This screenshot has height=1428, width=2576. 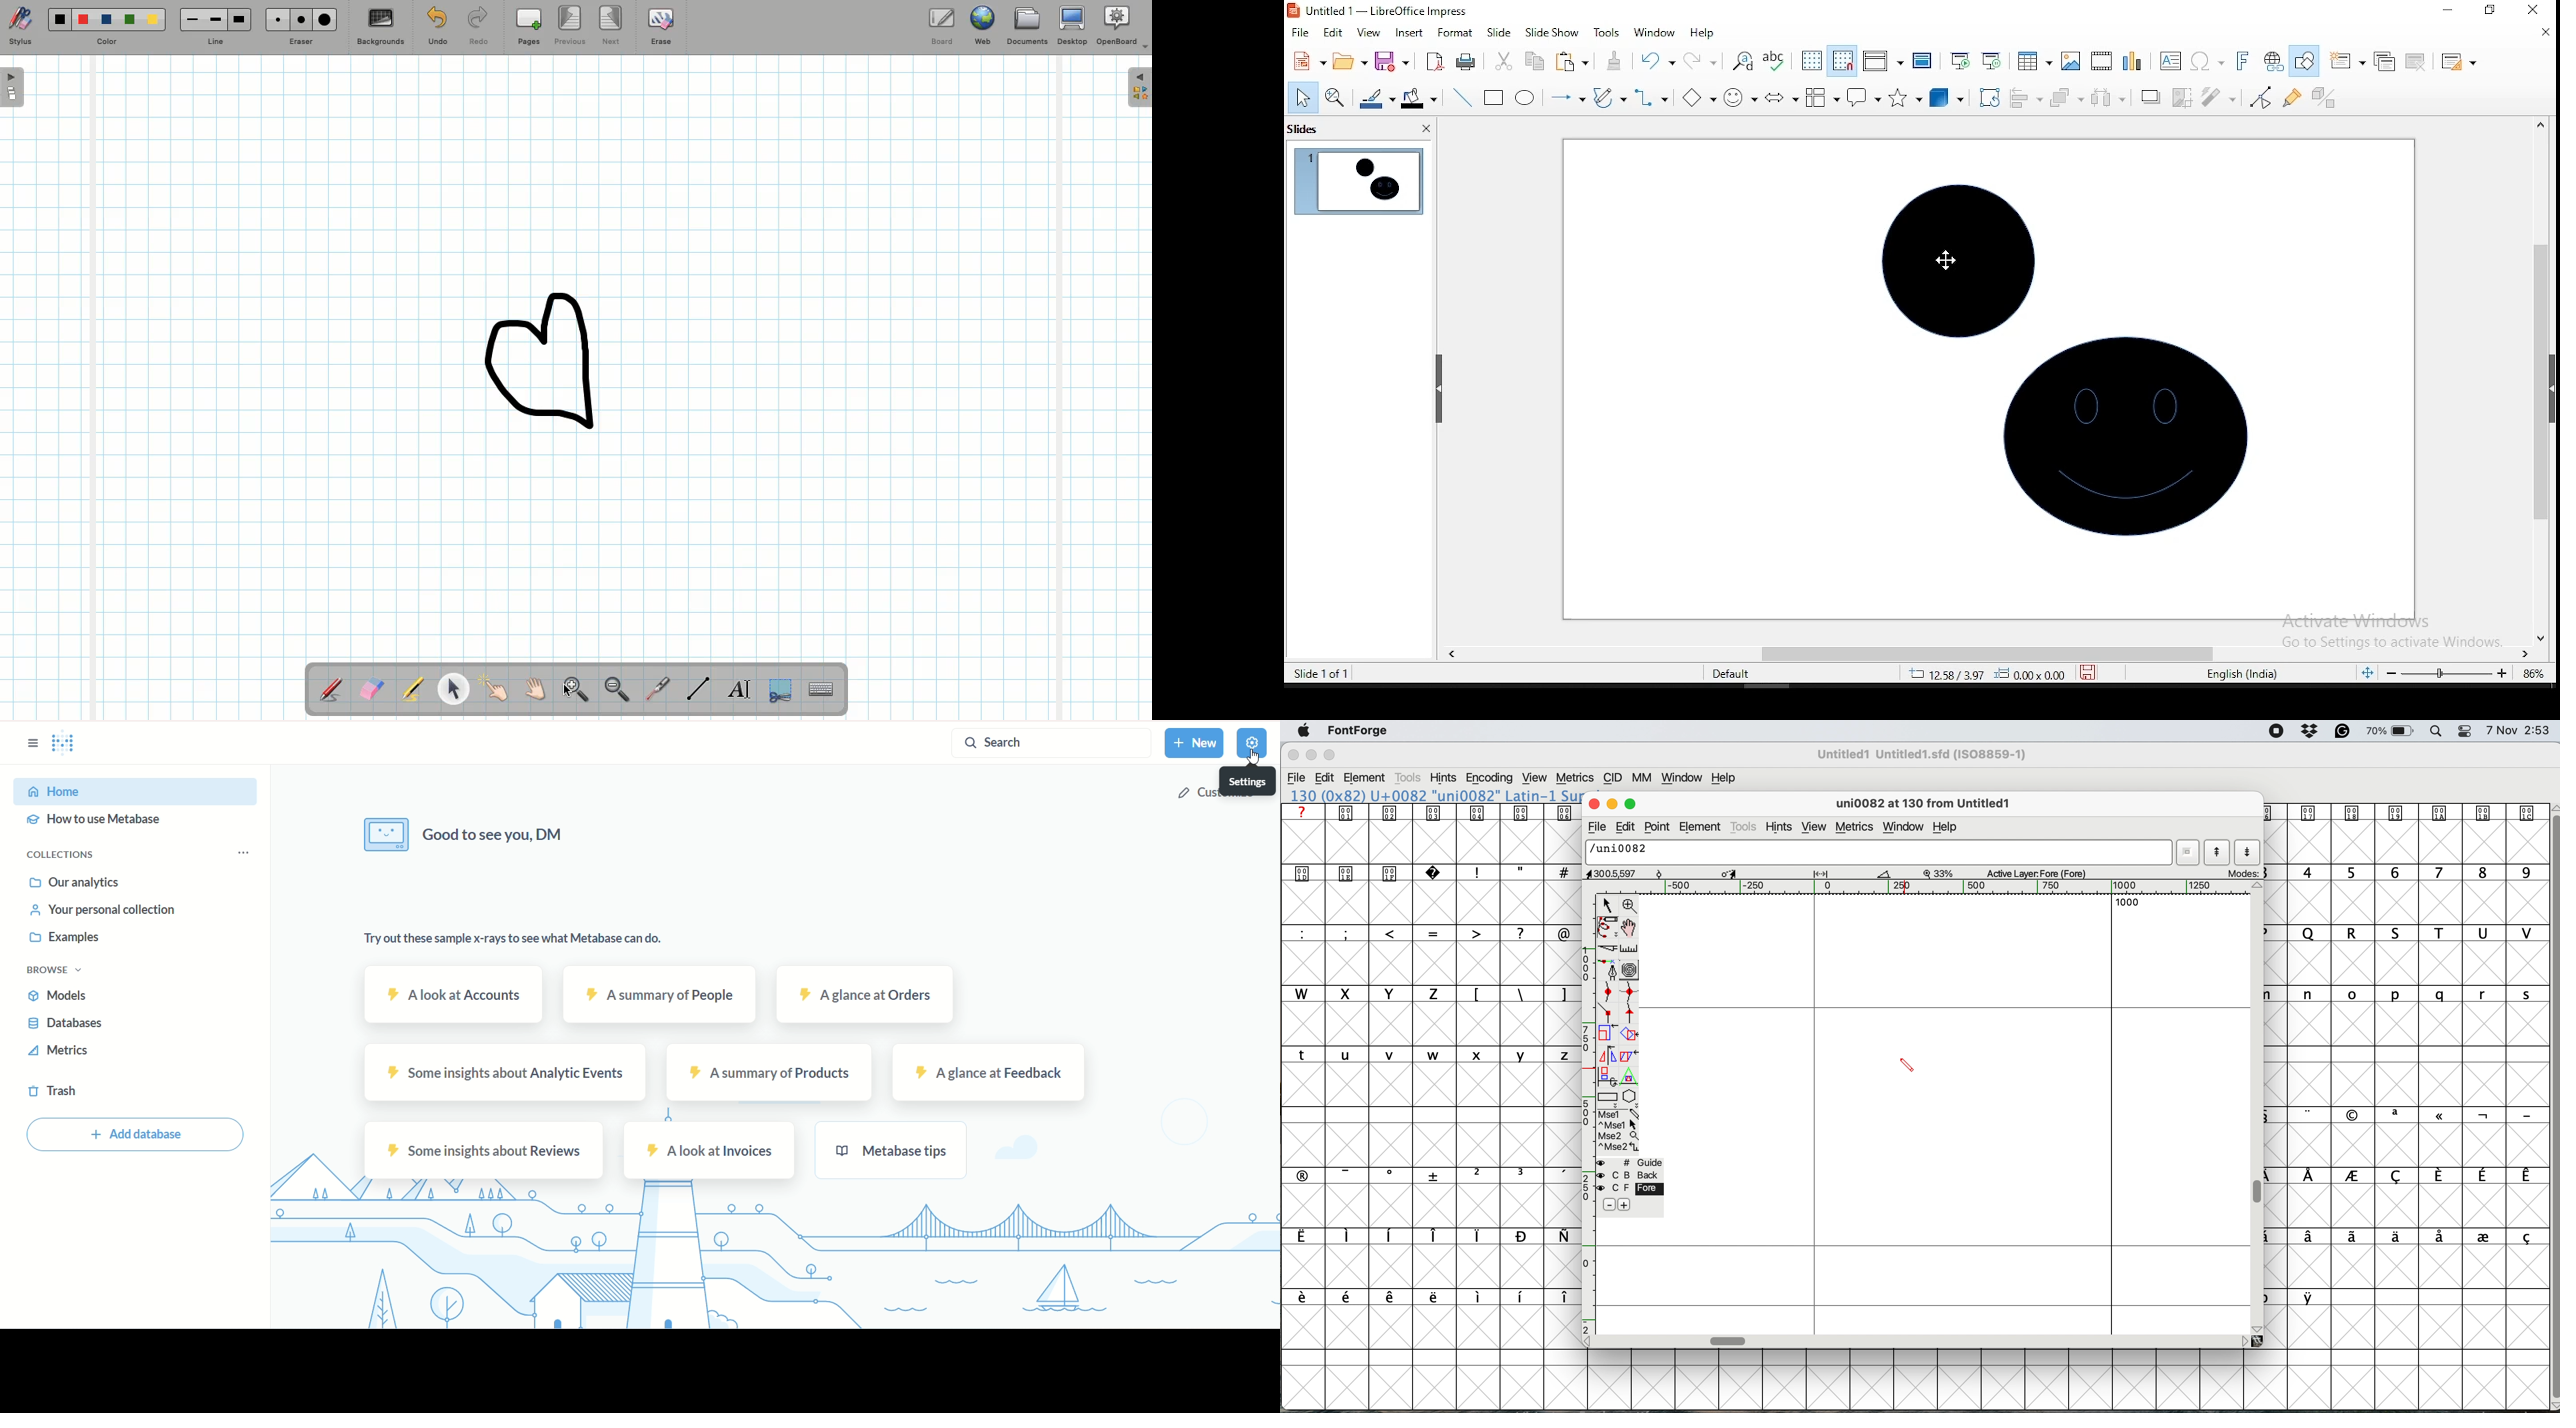 What do you see at coordinates (1308, 60) in the screenshot?
I see `new tool` at bounding box center [1308, 60].